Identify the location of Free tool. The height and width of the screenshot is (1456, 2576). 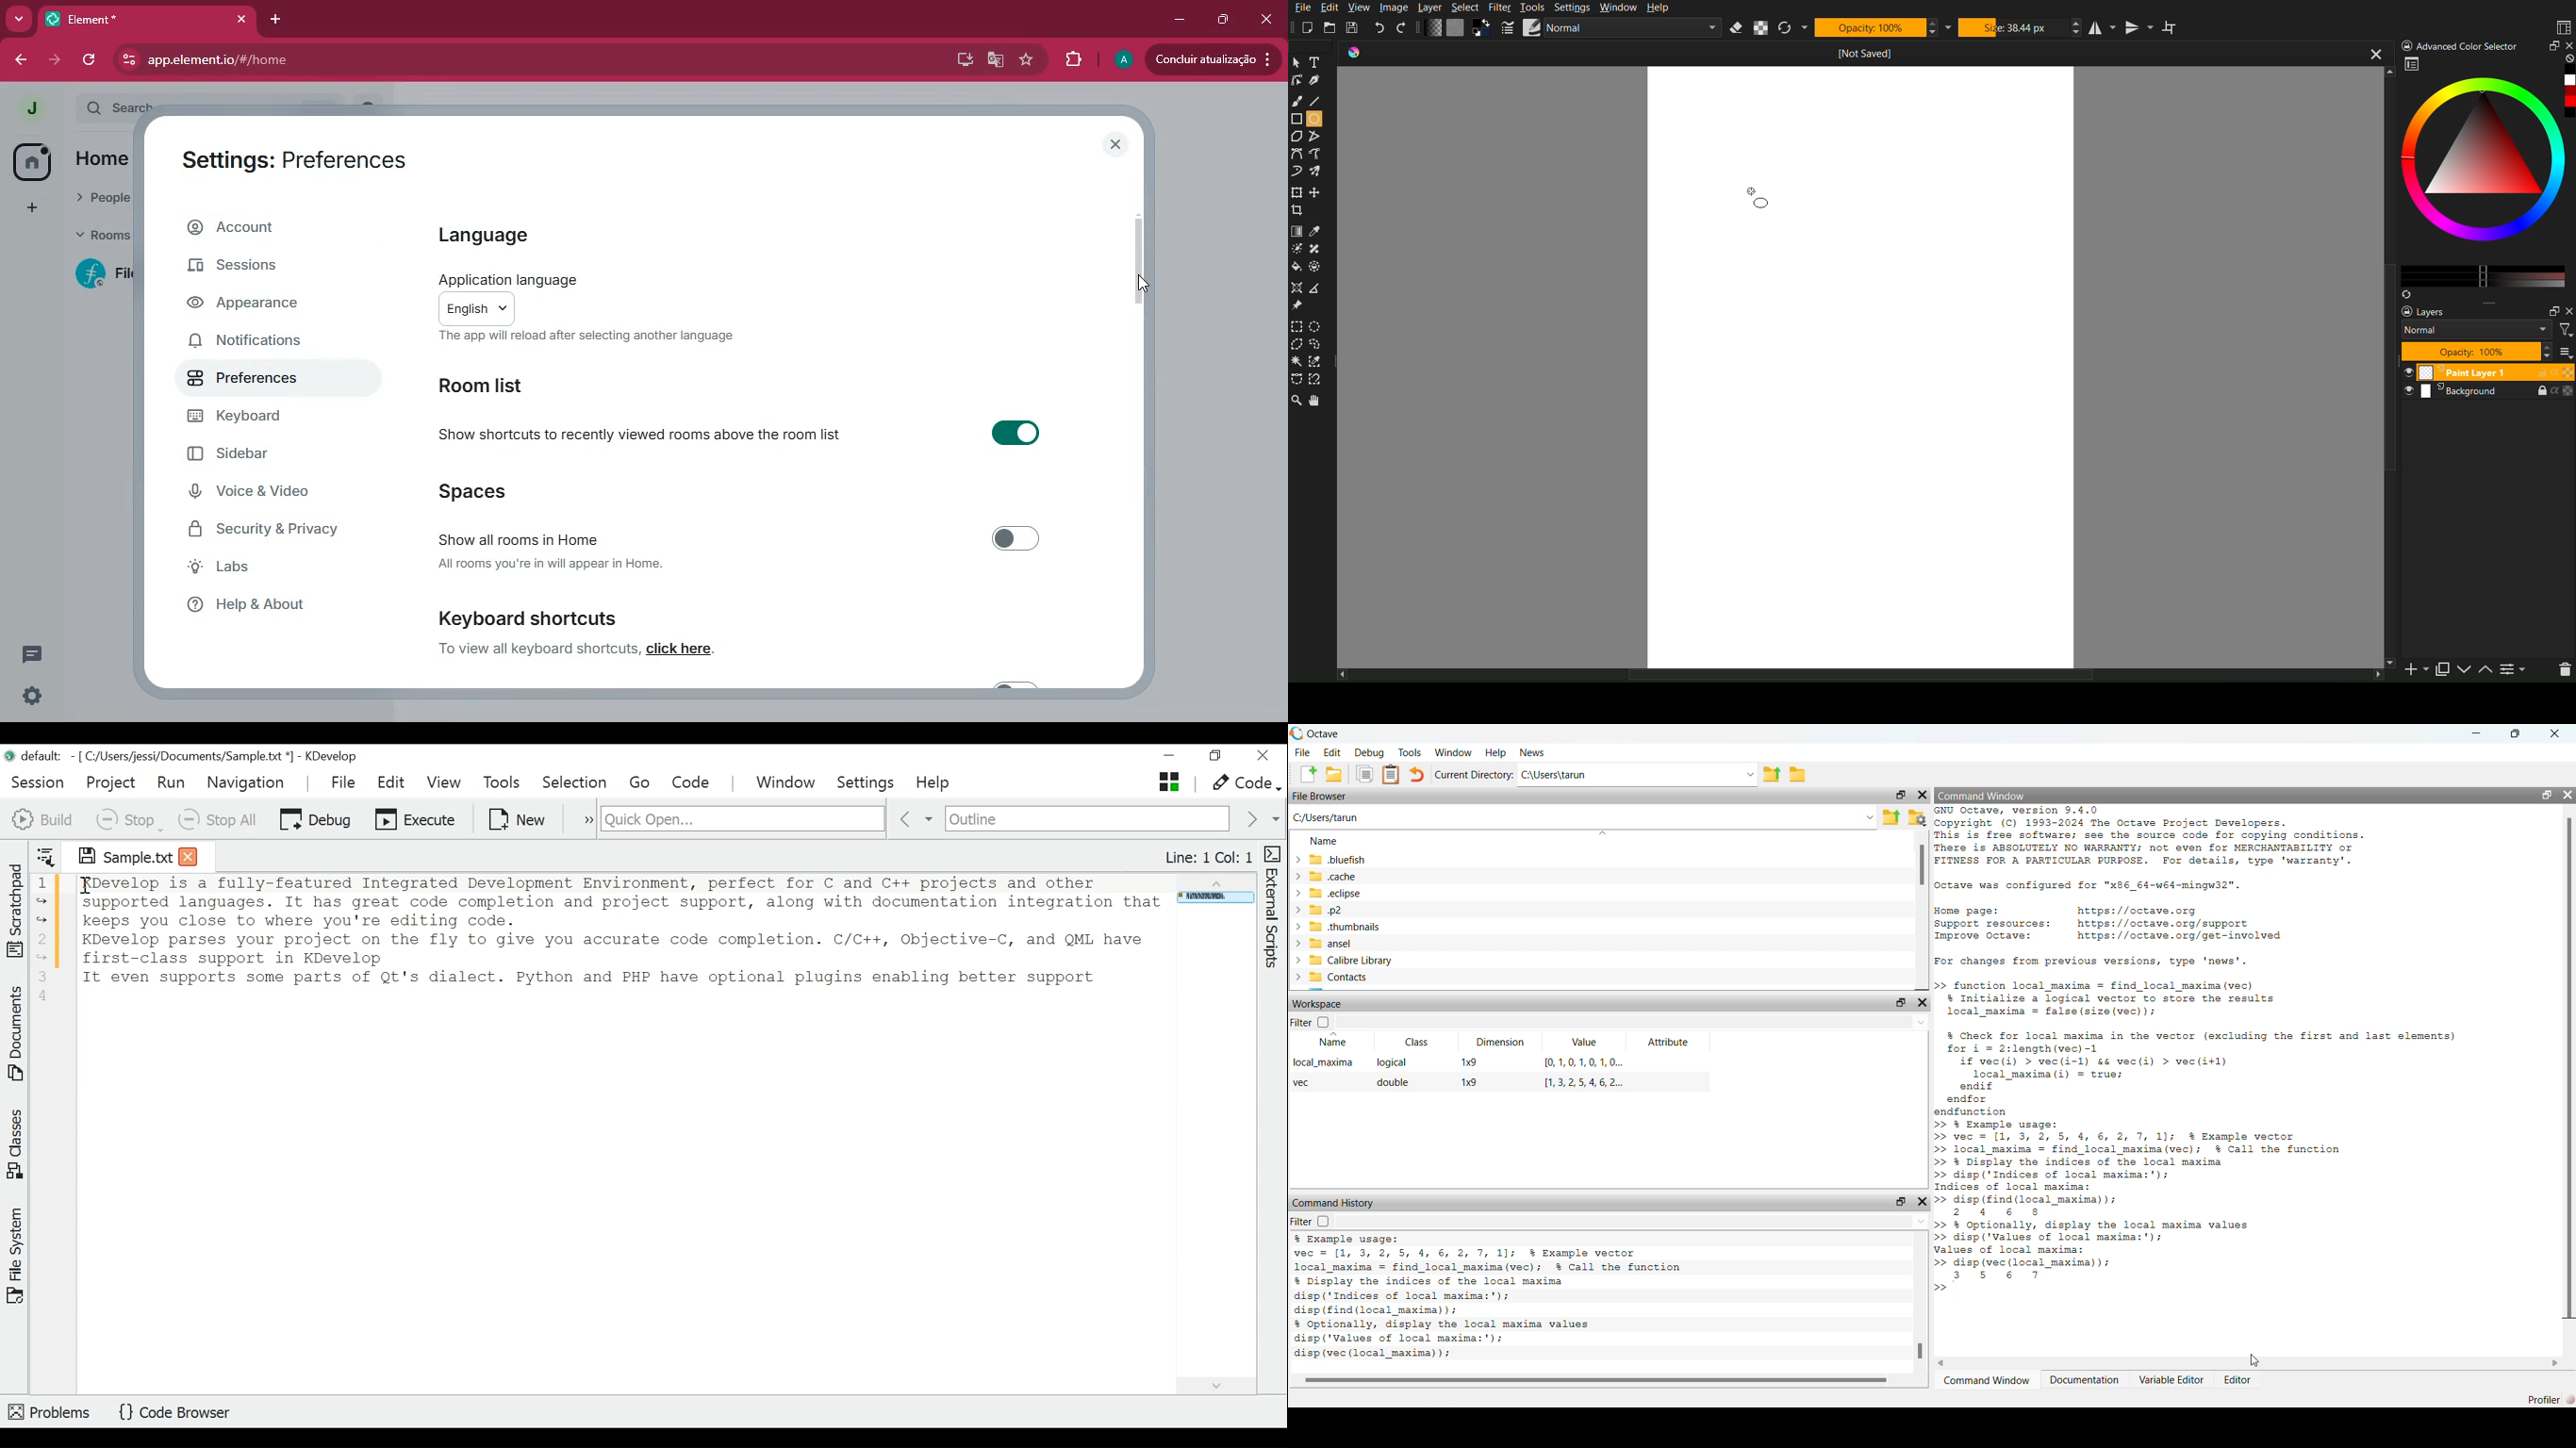
(1318, 380).